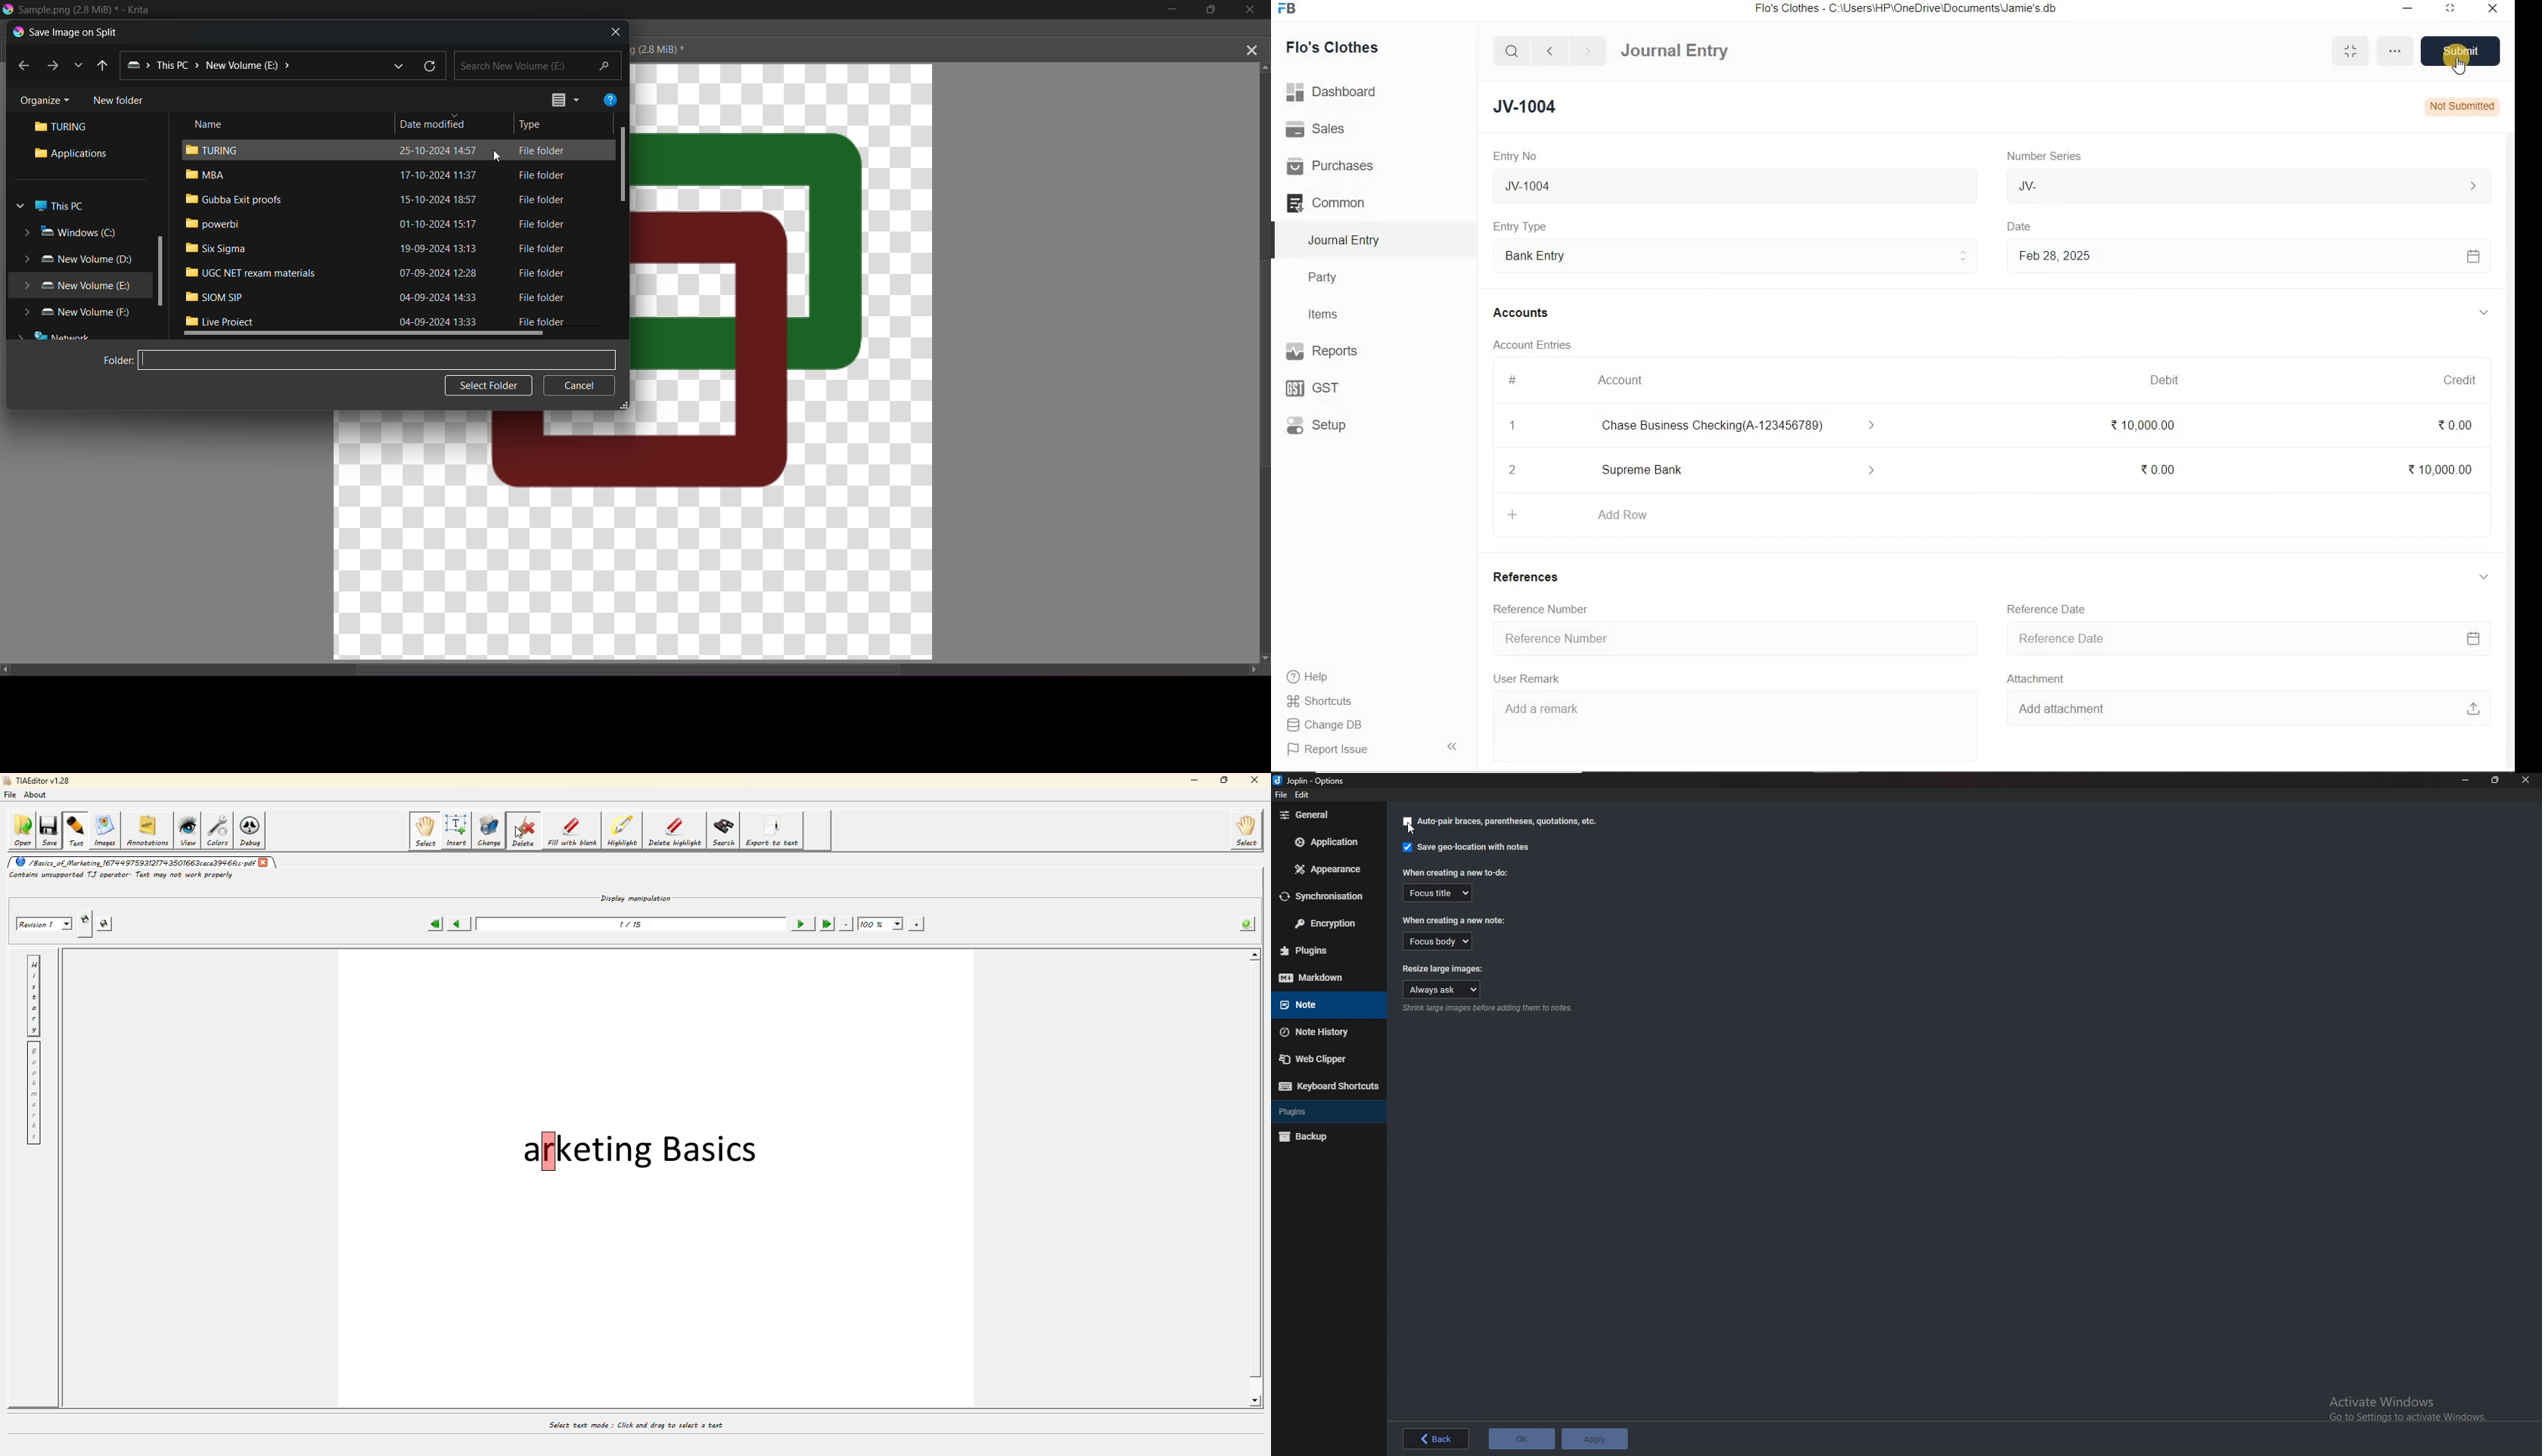 This screenshot has height=1456, width=2548. What do you see at coordinates (1308, 677) in the screenshot?
I see `help` at bounding box center [1308, 677].